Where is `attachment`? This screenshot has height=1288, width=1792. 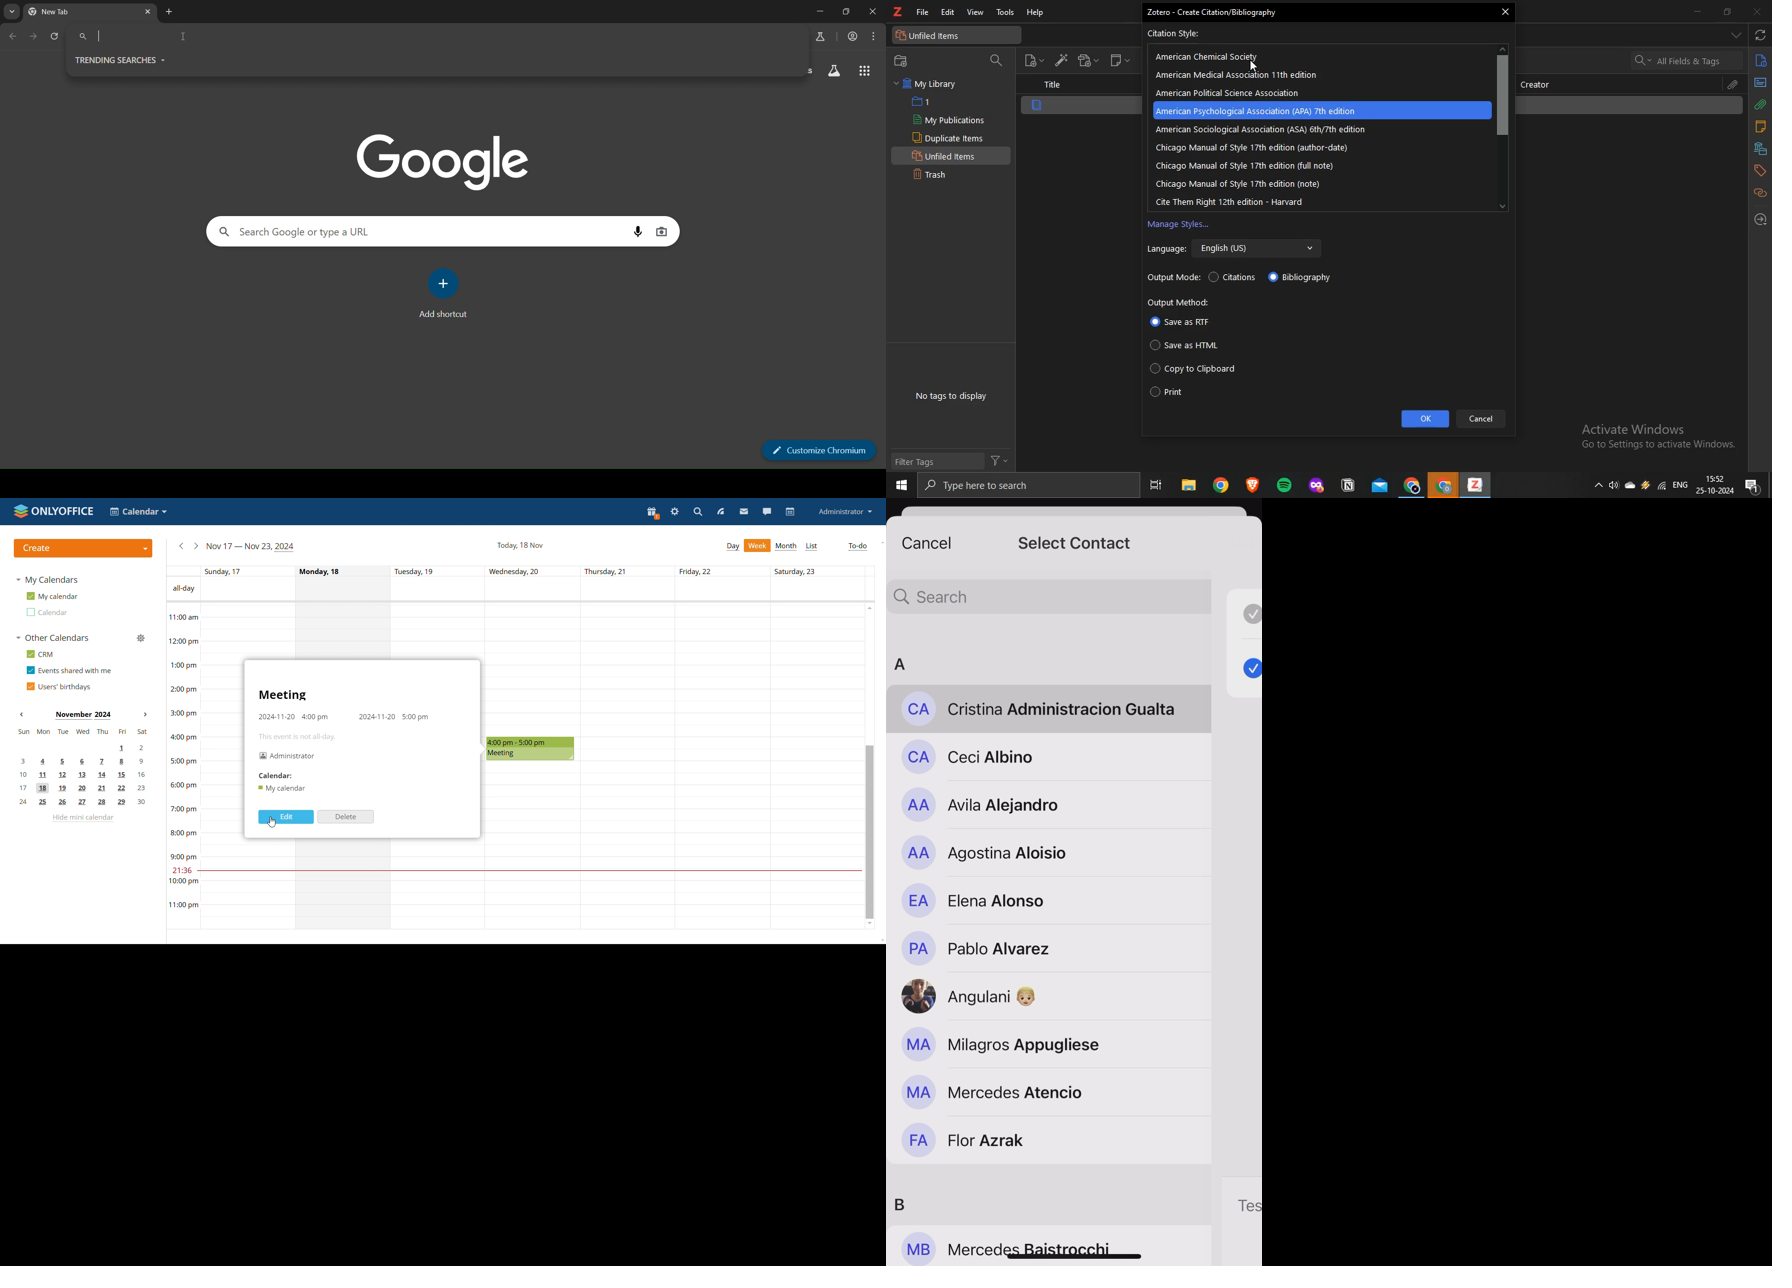
attachment is located at coordinates (1734, 85).